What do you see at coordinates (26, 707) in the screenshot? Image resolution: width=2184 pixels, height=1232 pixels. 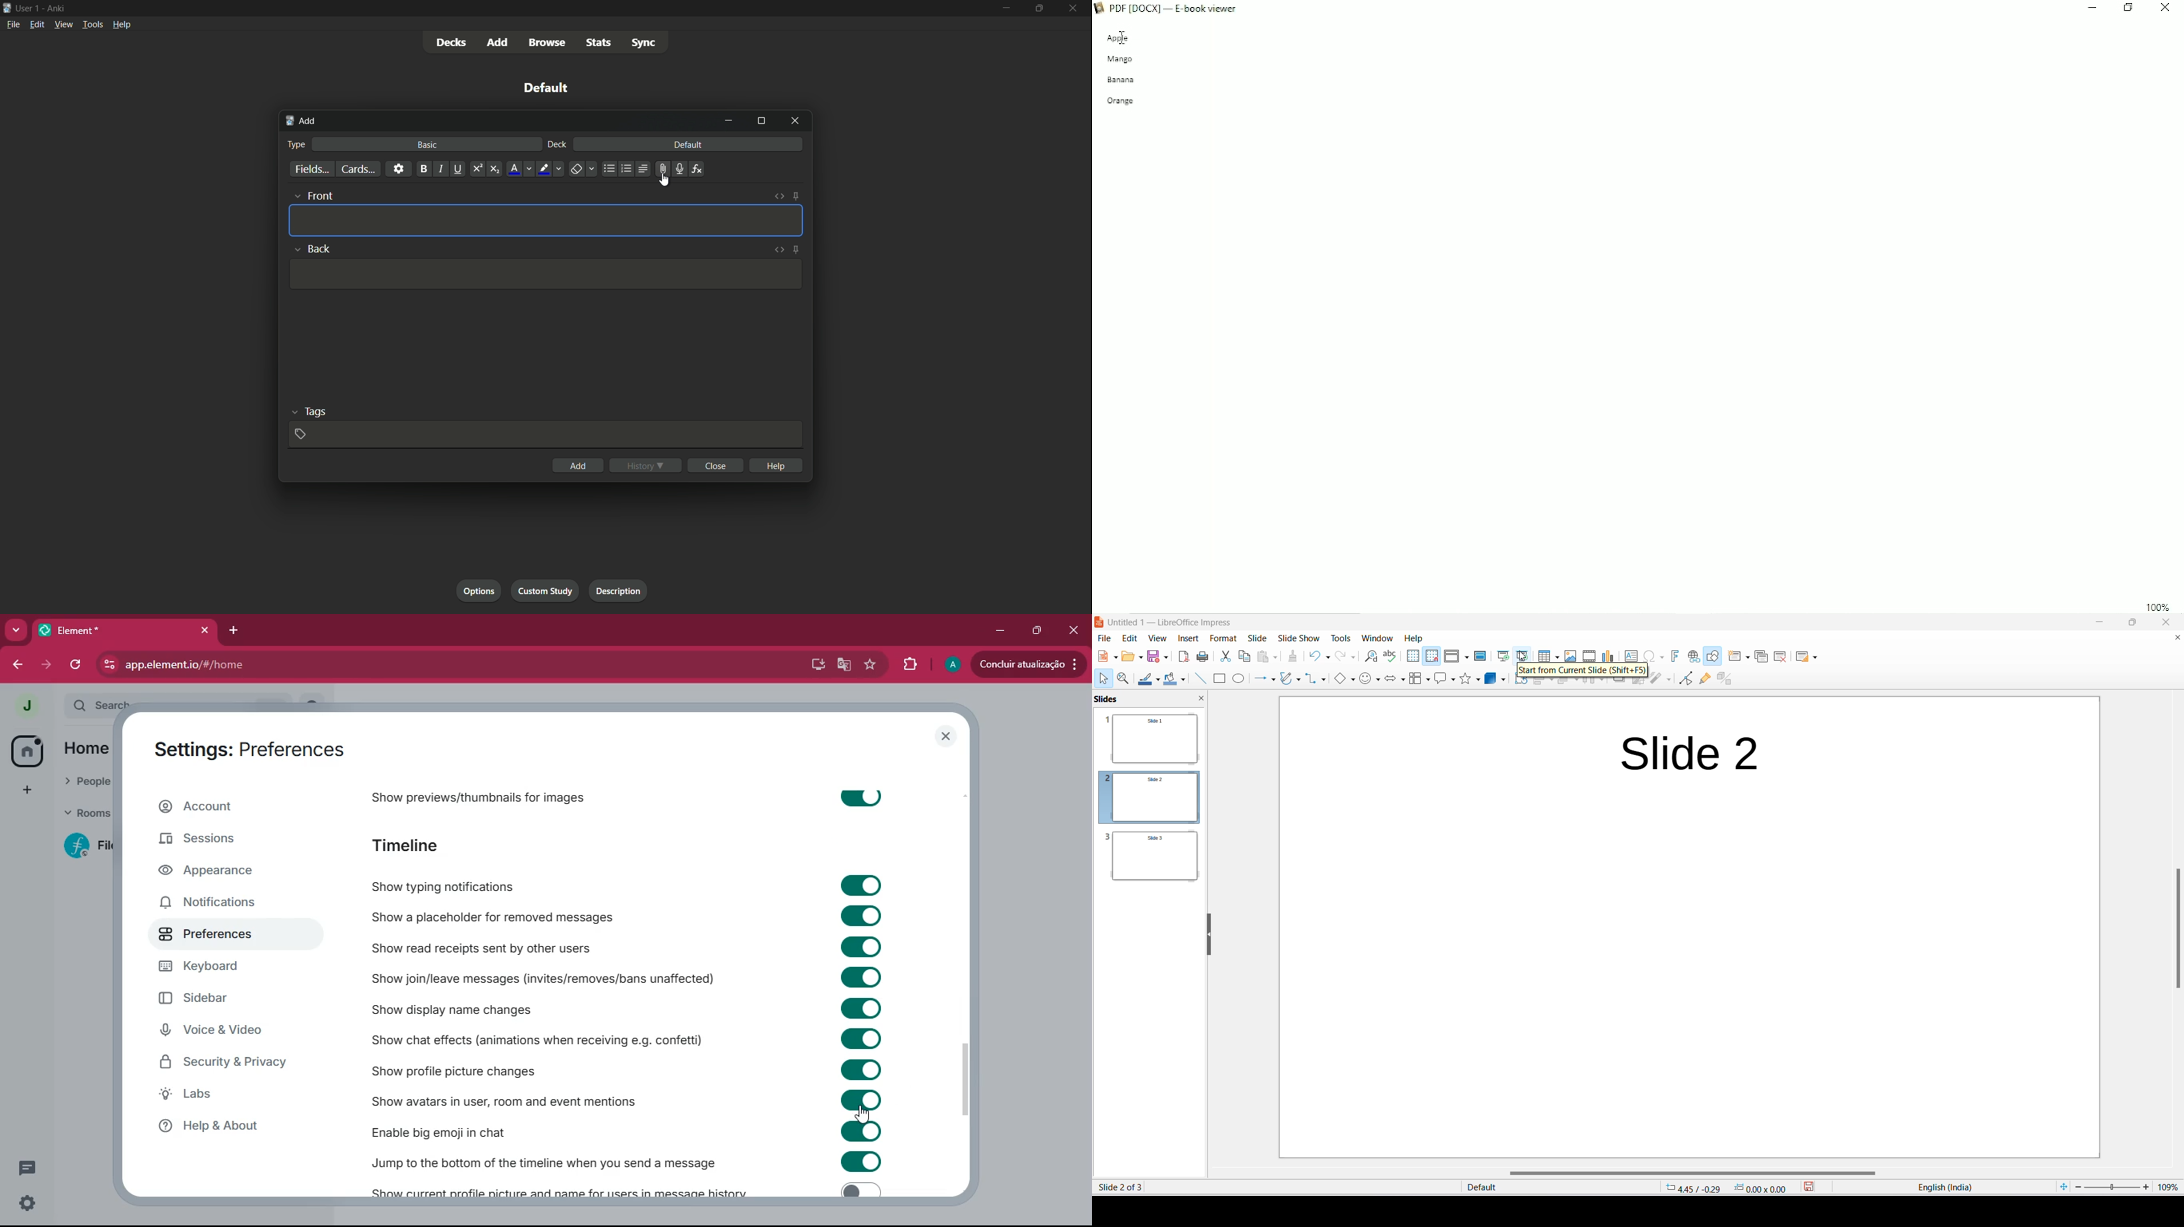 I see `j` at bounding box center [26, 707].